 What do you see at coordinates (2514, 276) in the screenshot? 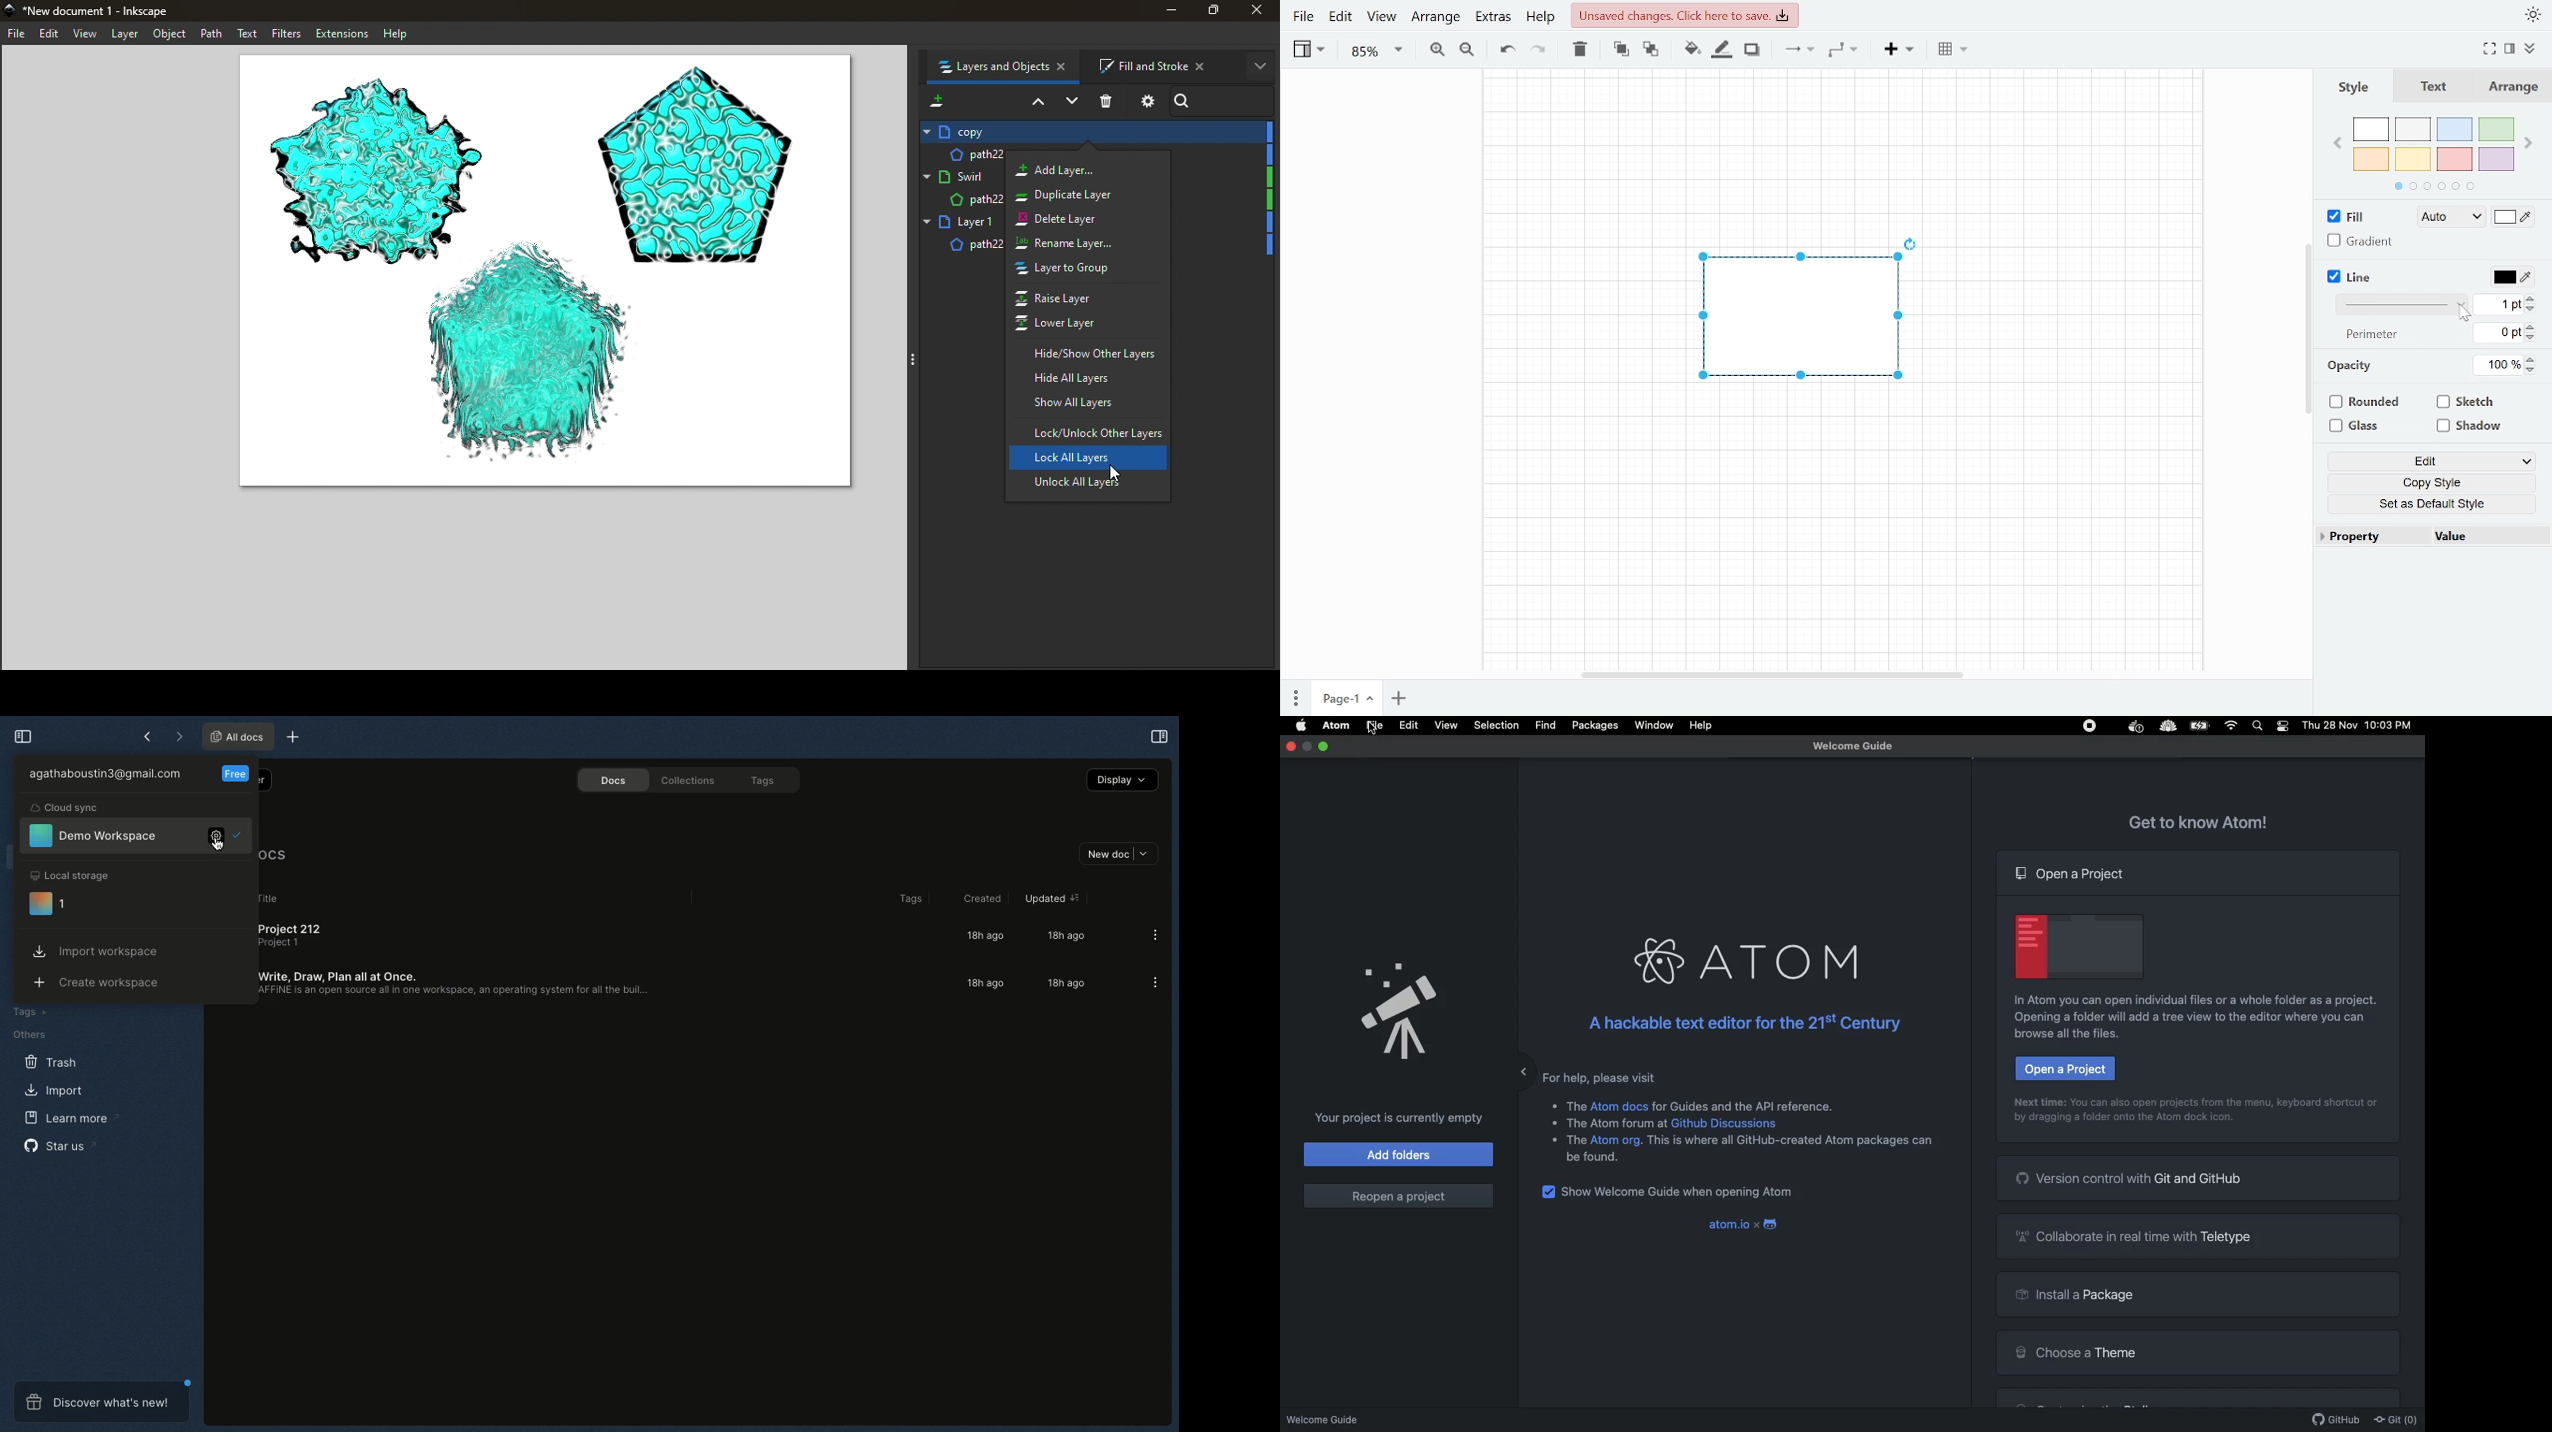
I see `Line color` at bounding box center [2514, 276].